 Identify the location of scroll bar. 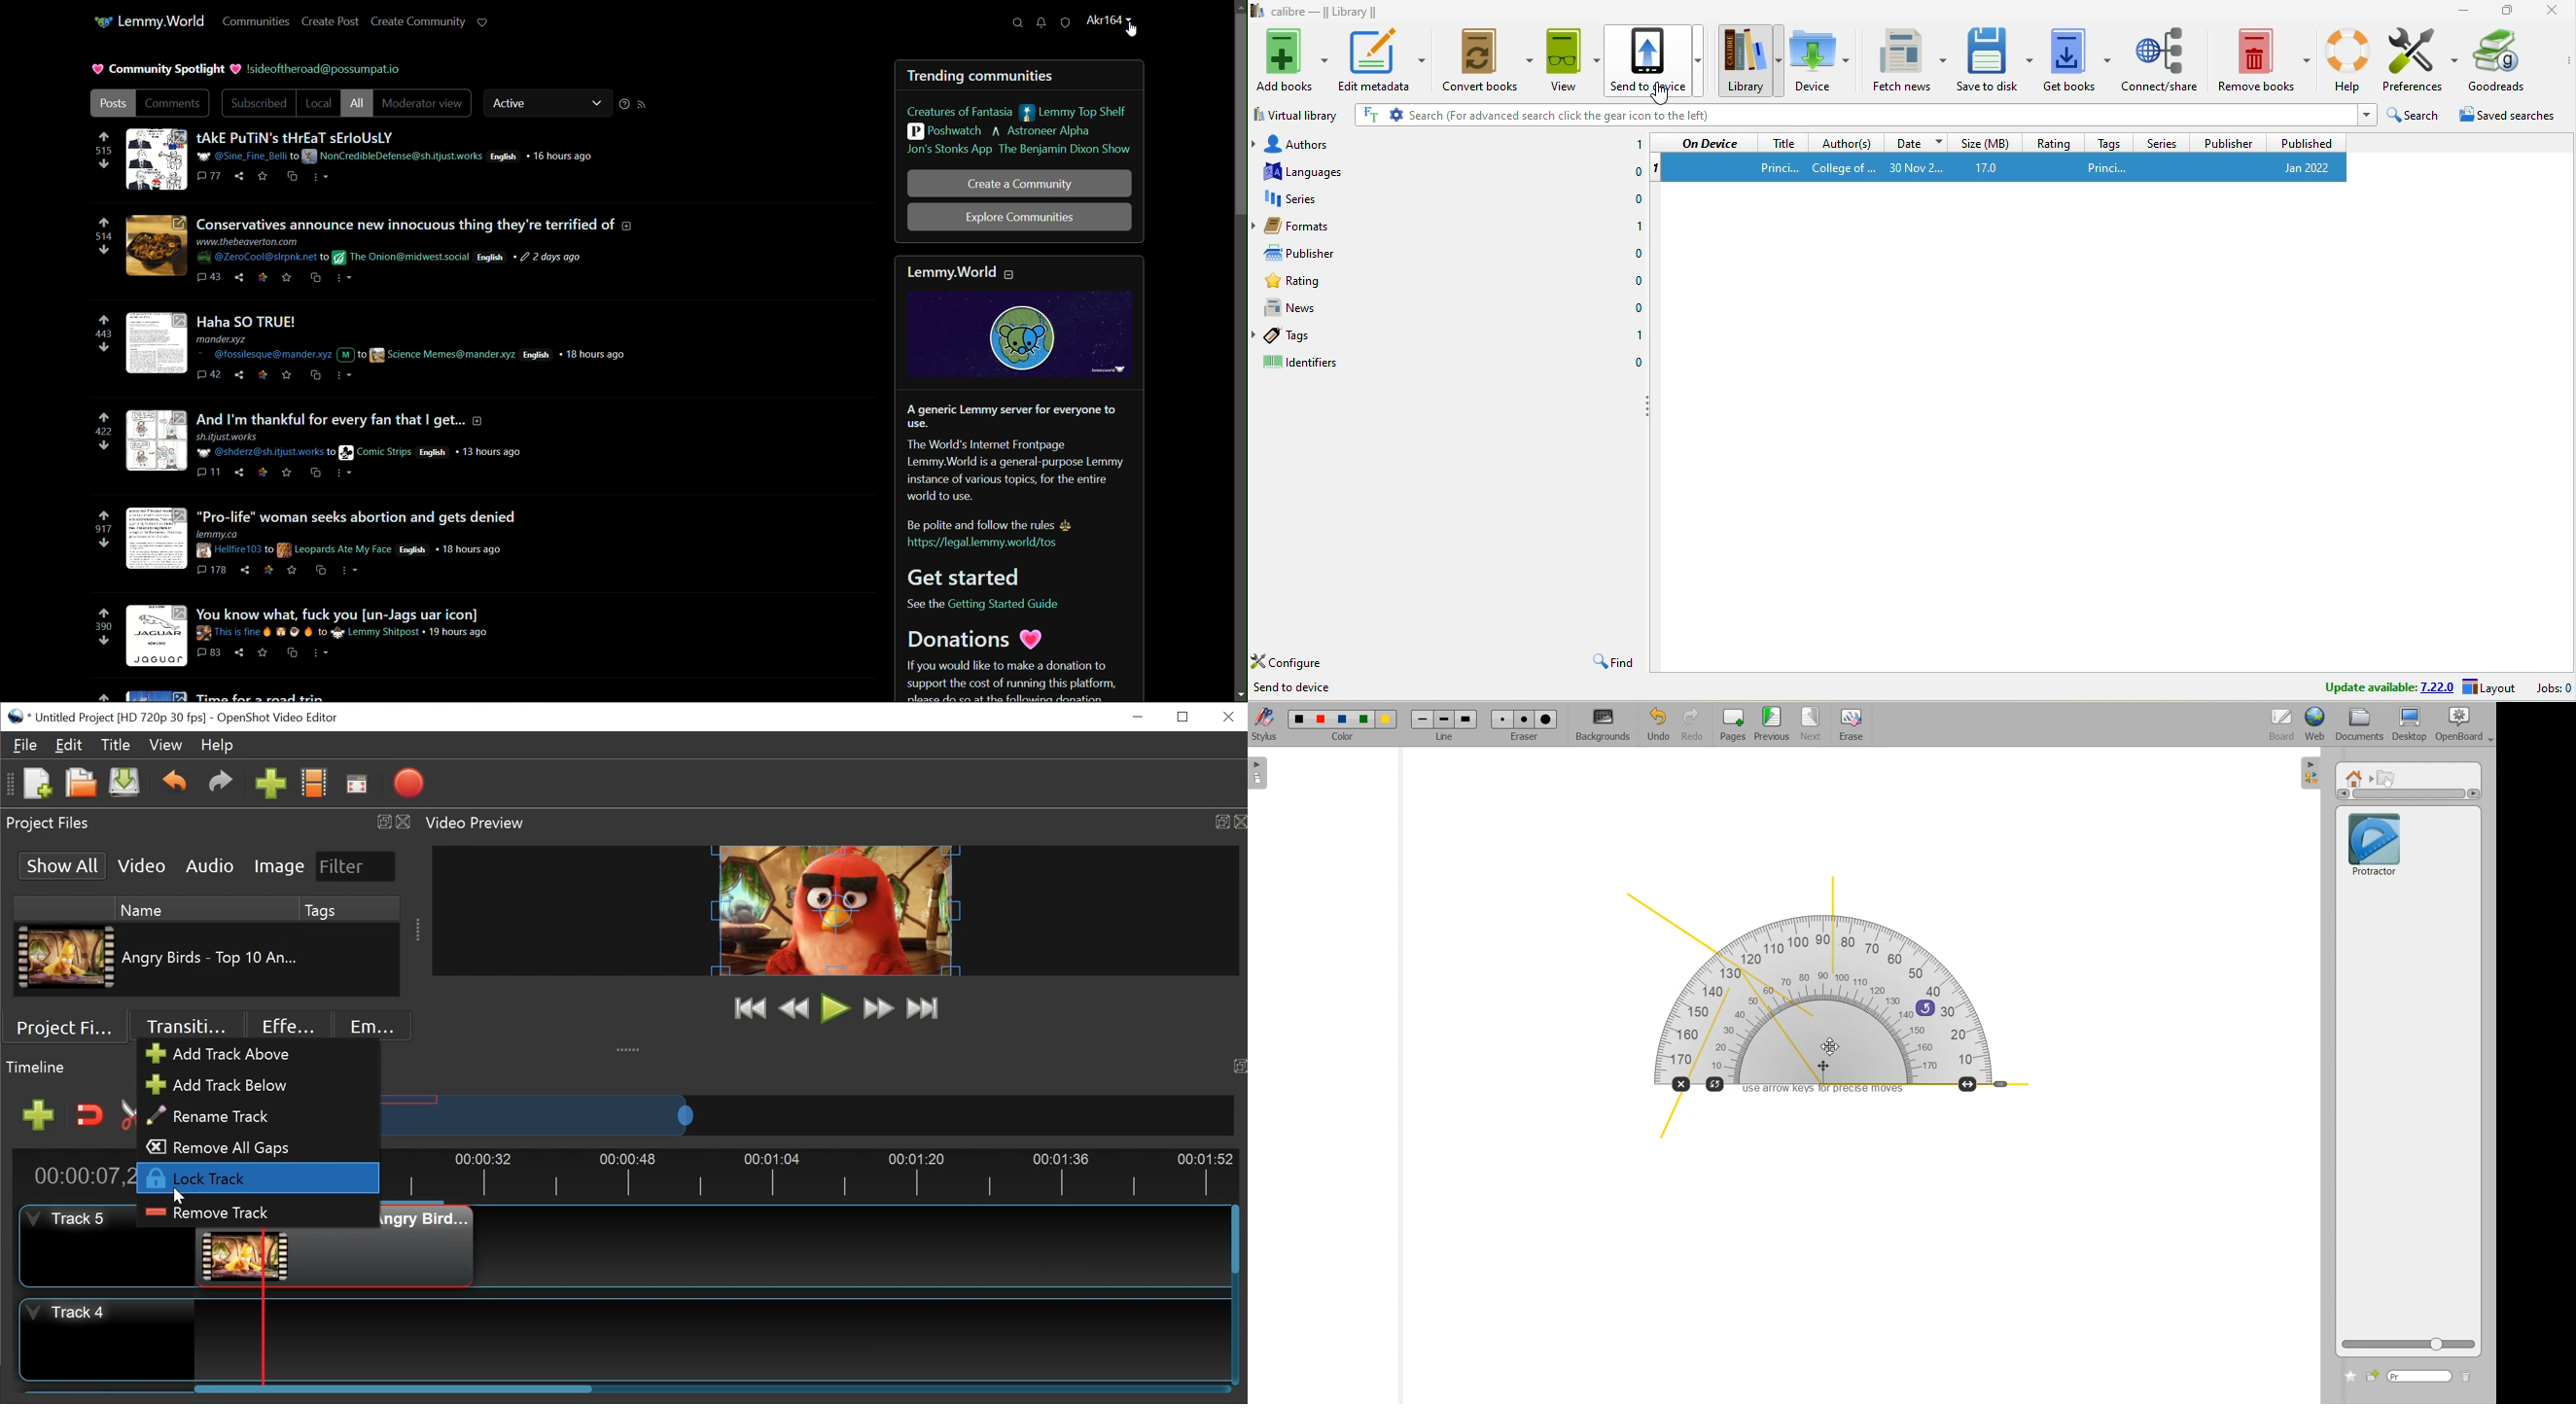
(1239, 115).